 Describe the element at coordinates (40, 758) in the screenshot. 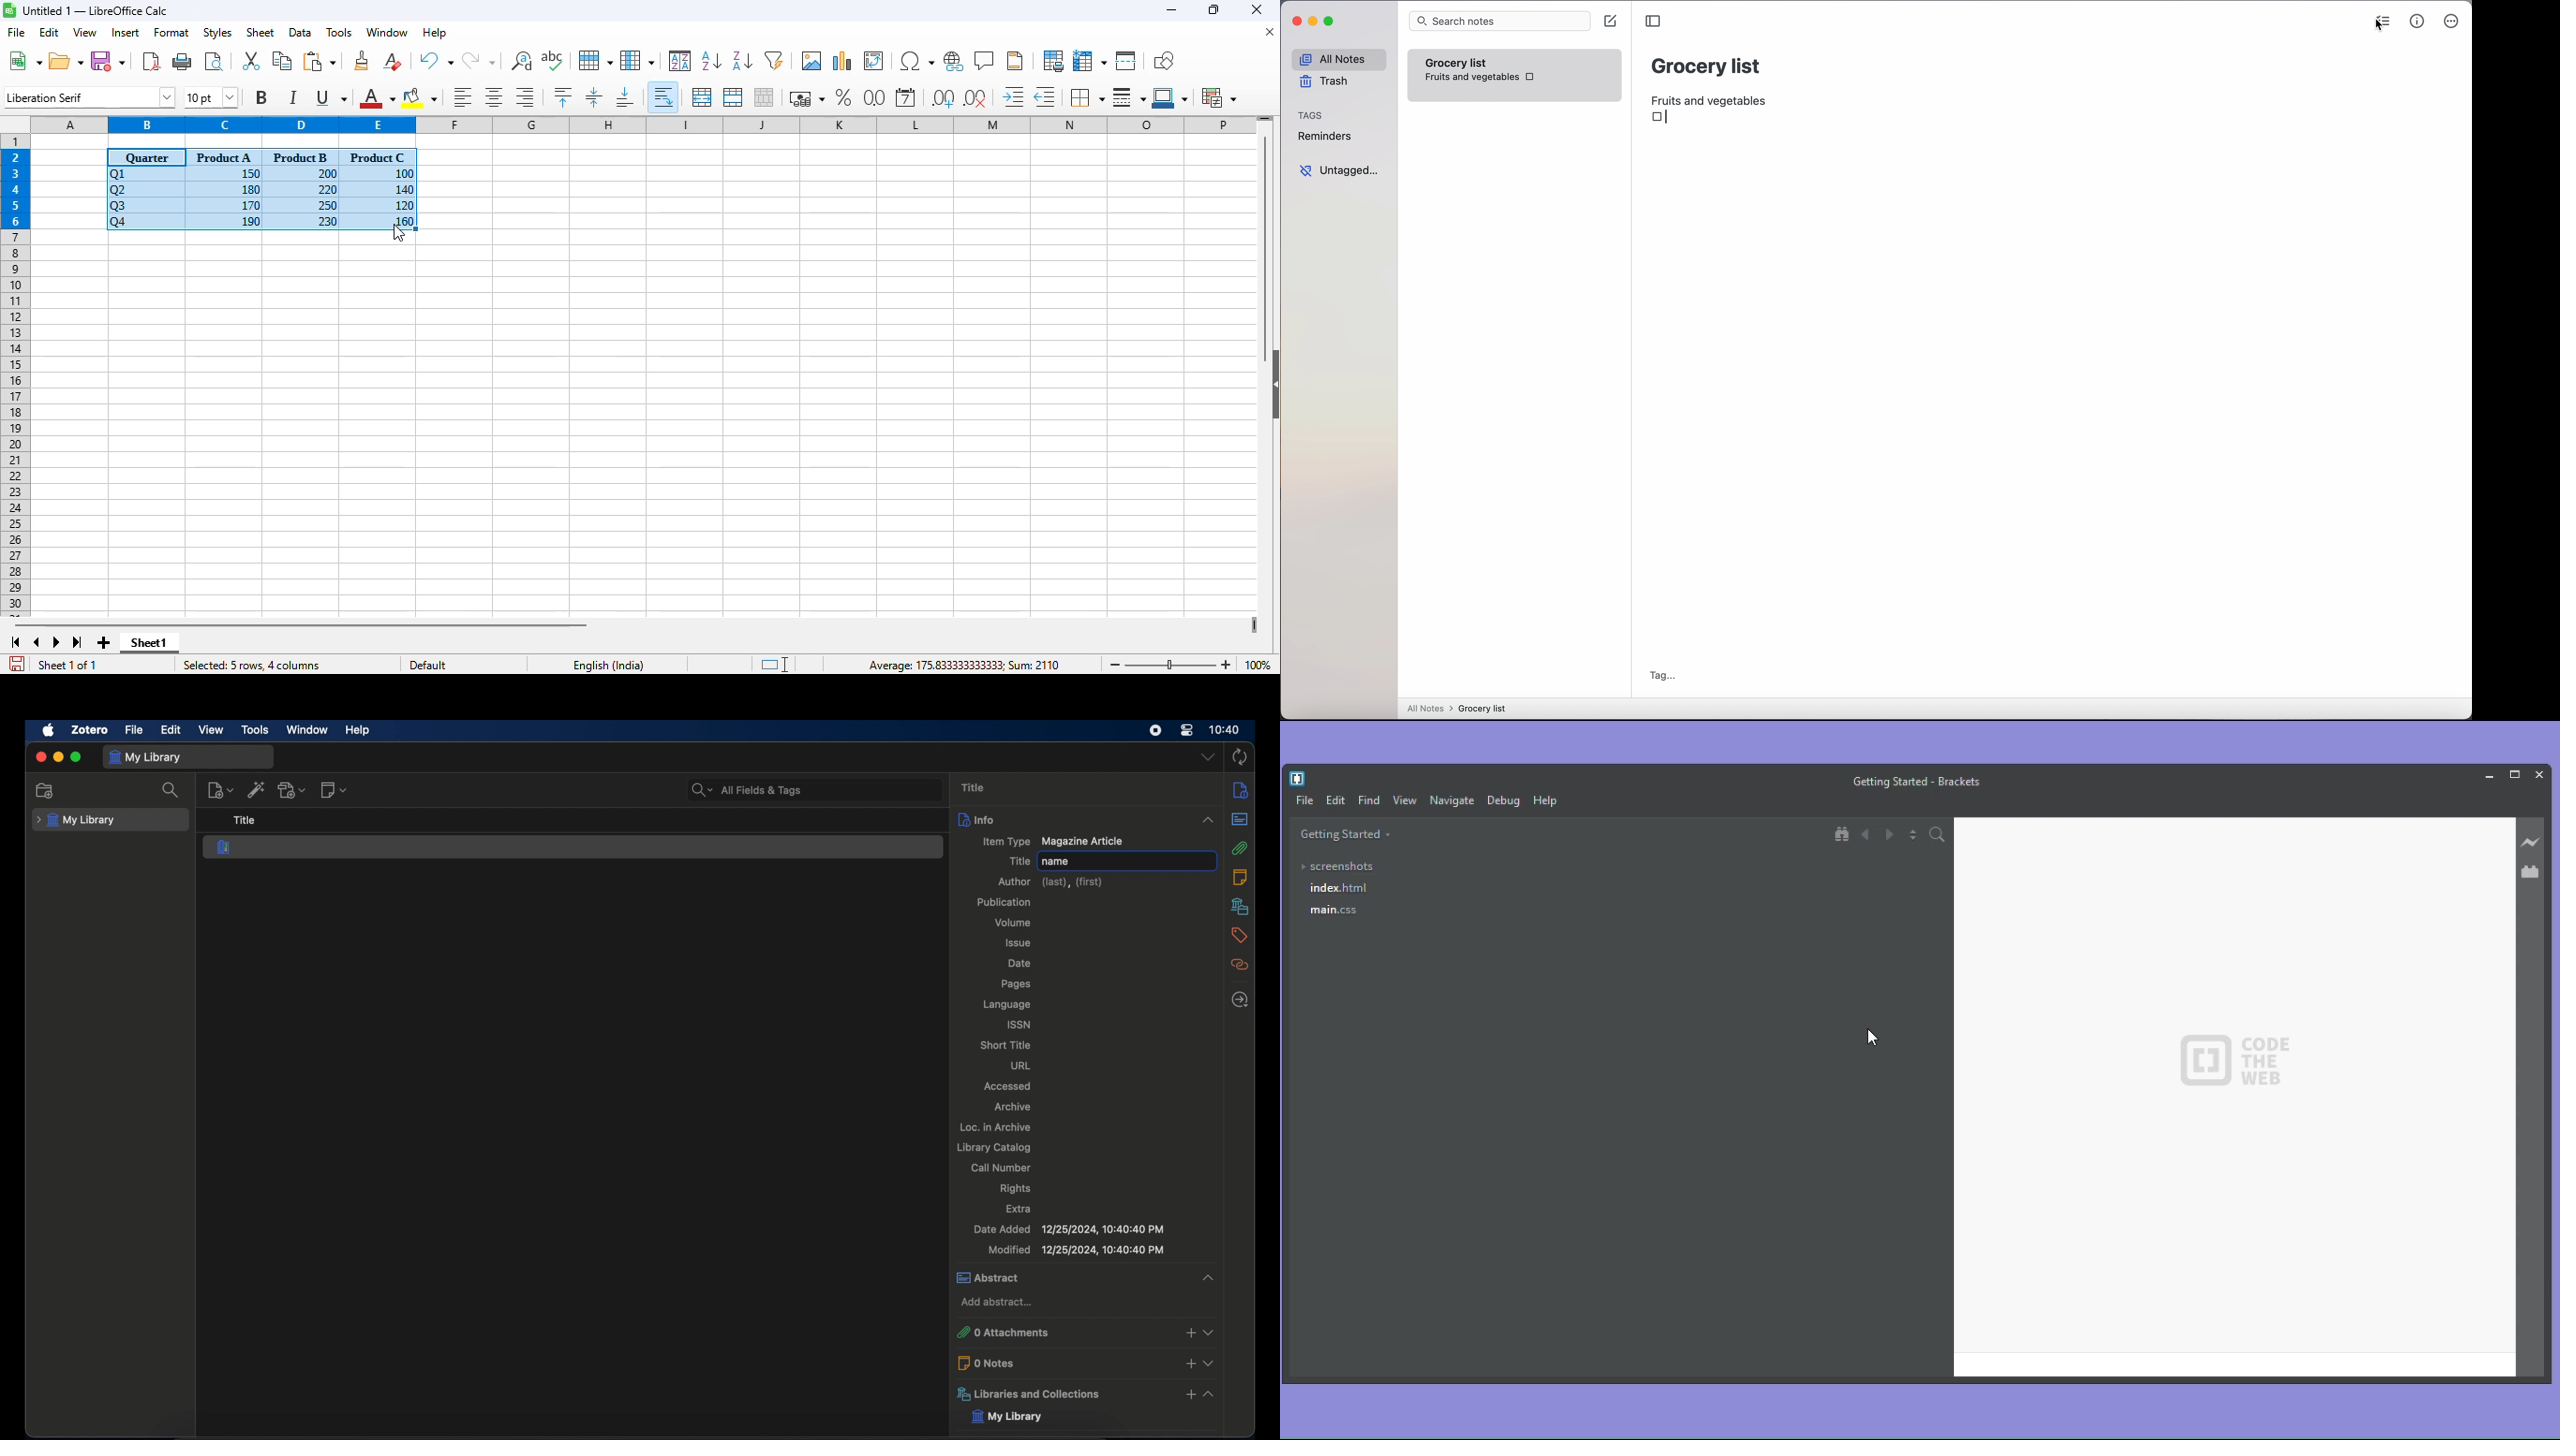

I see `close` at that location.